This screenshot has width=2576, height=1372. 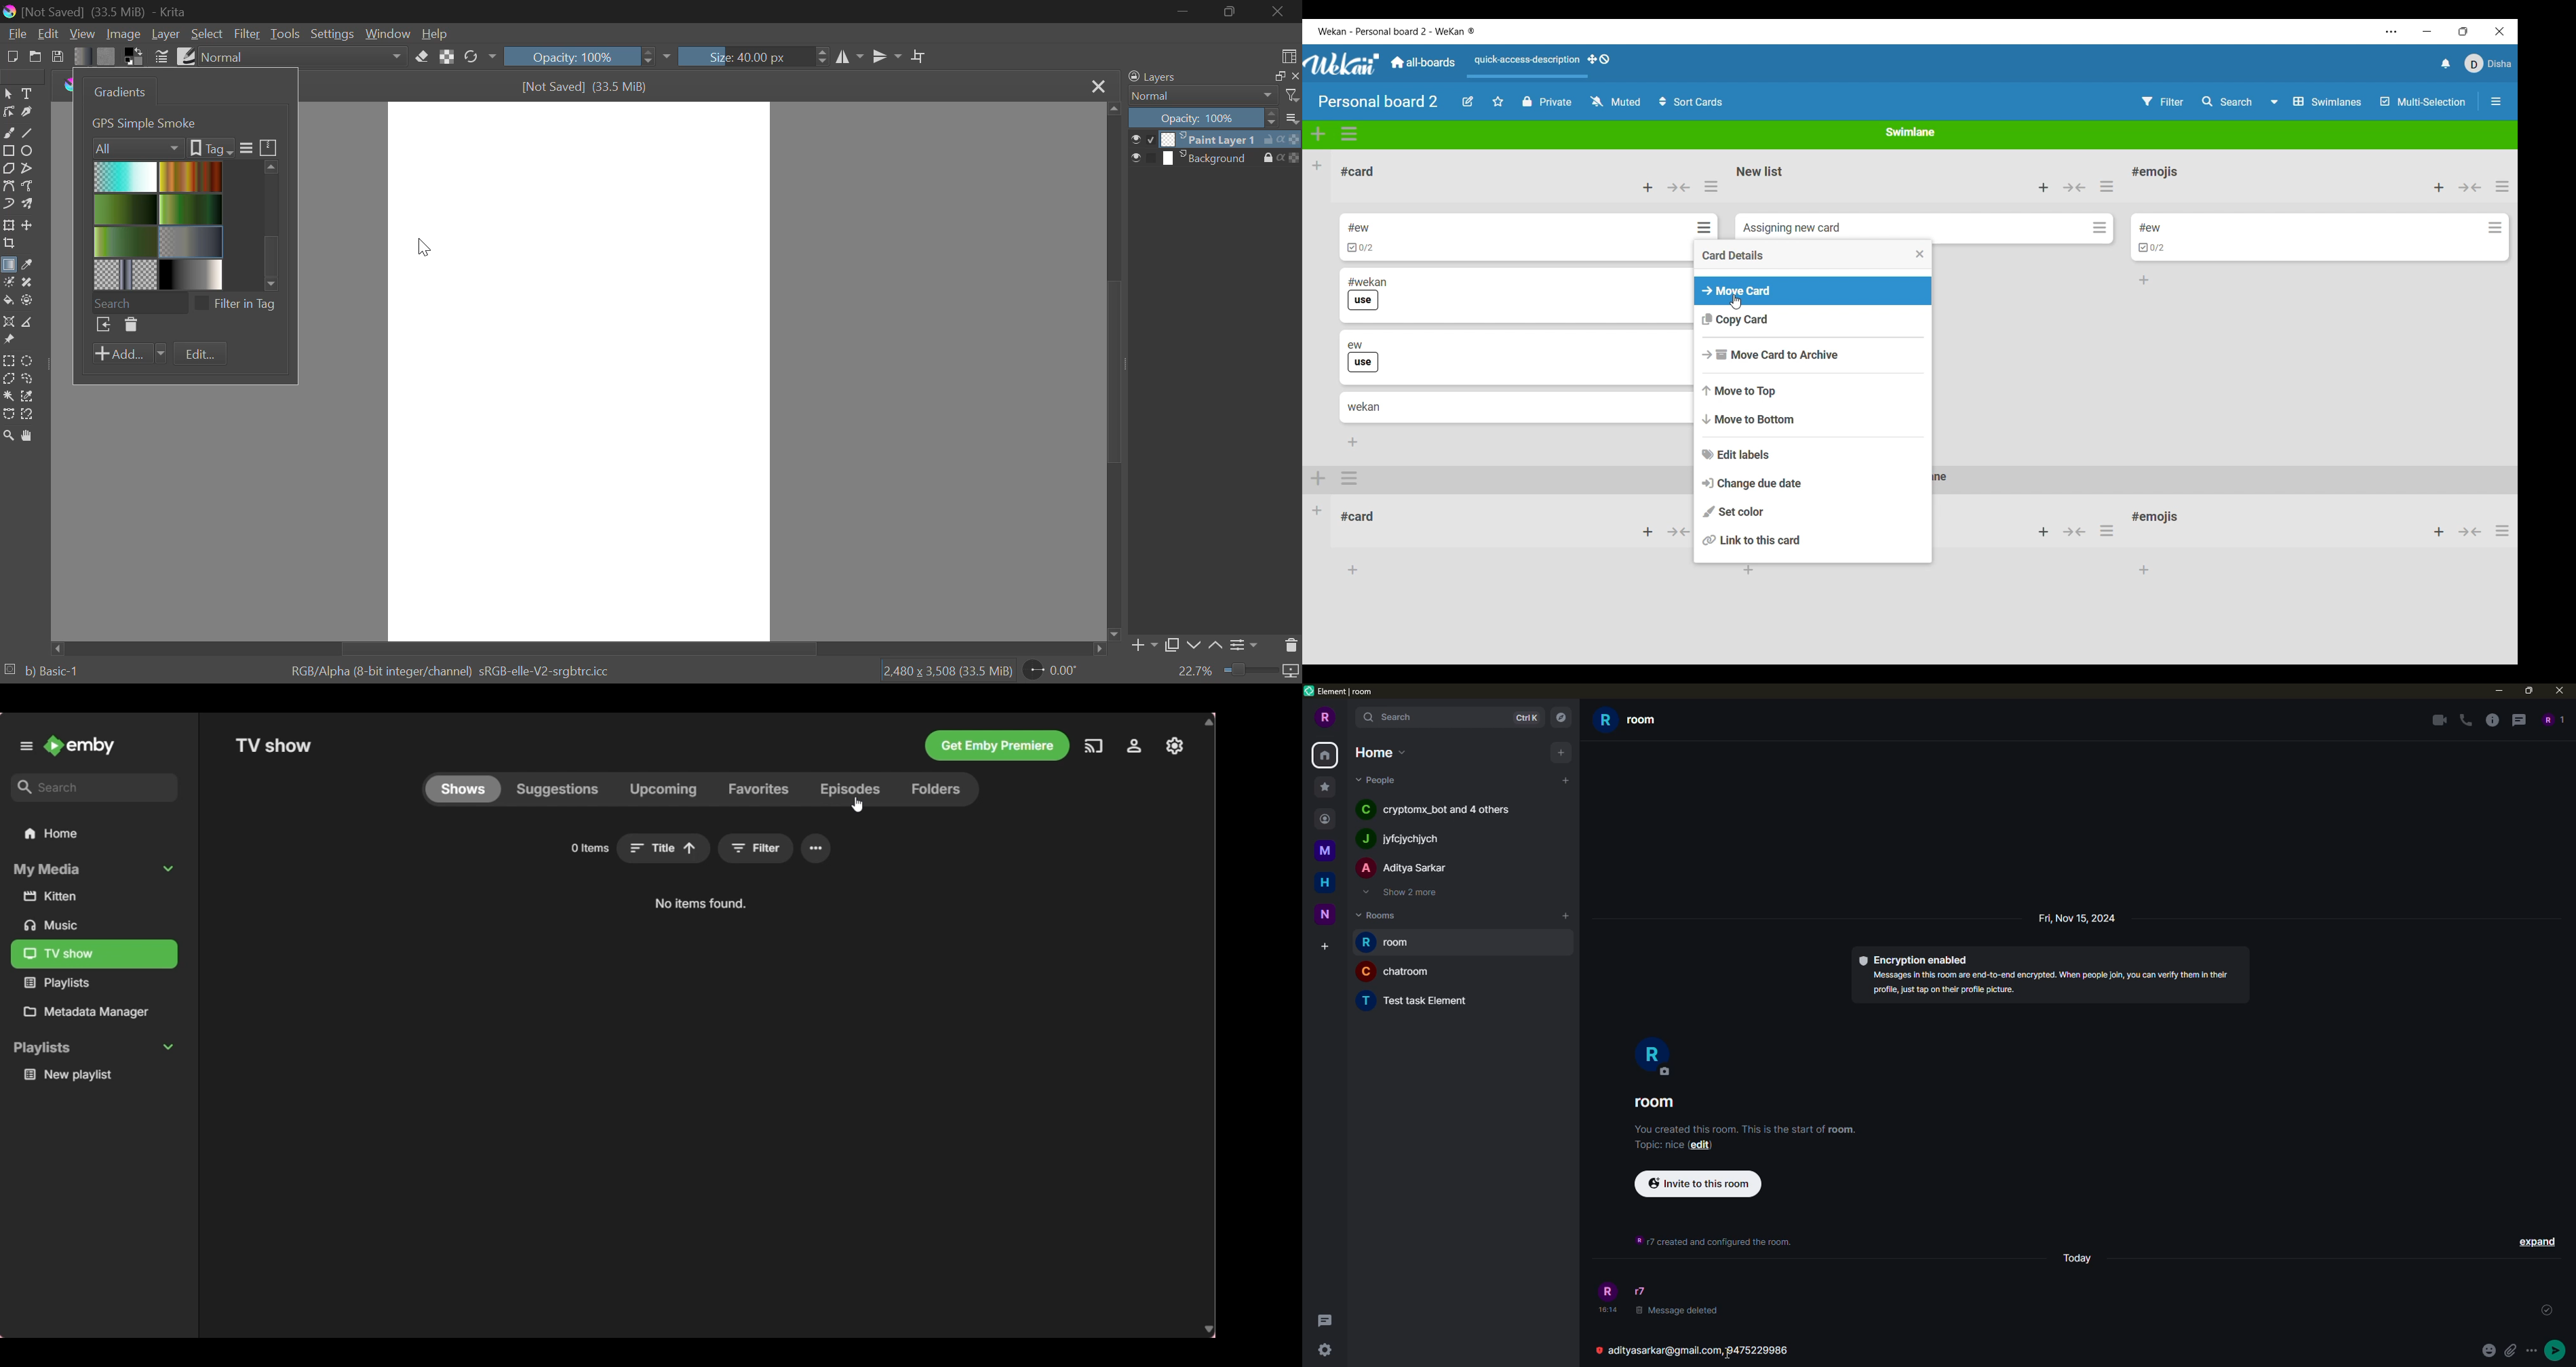 I want to click on Brush Presets, so click(x=184, y=55).